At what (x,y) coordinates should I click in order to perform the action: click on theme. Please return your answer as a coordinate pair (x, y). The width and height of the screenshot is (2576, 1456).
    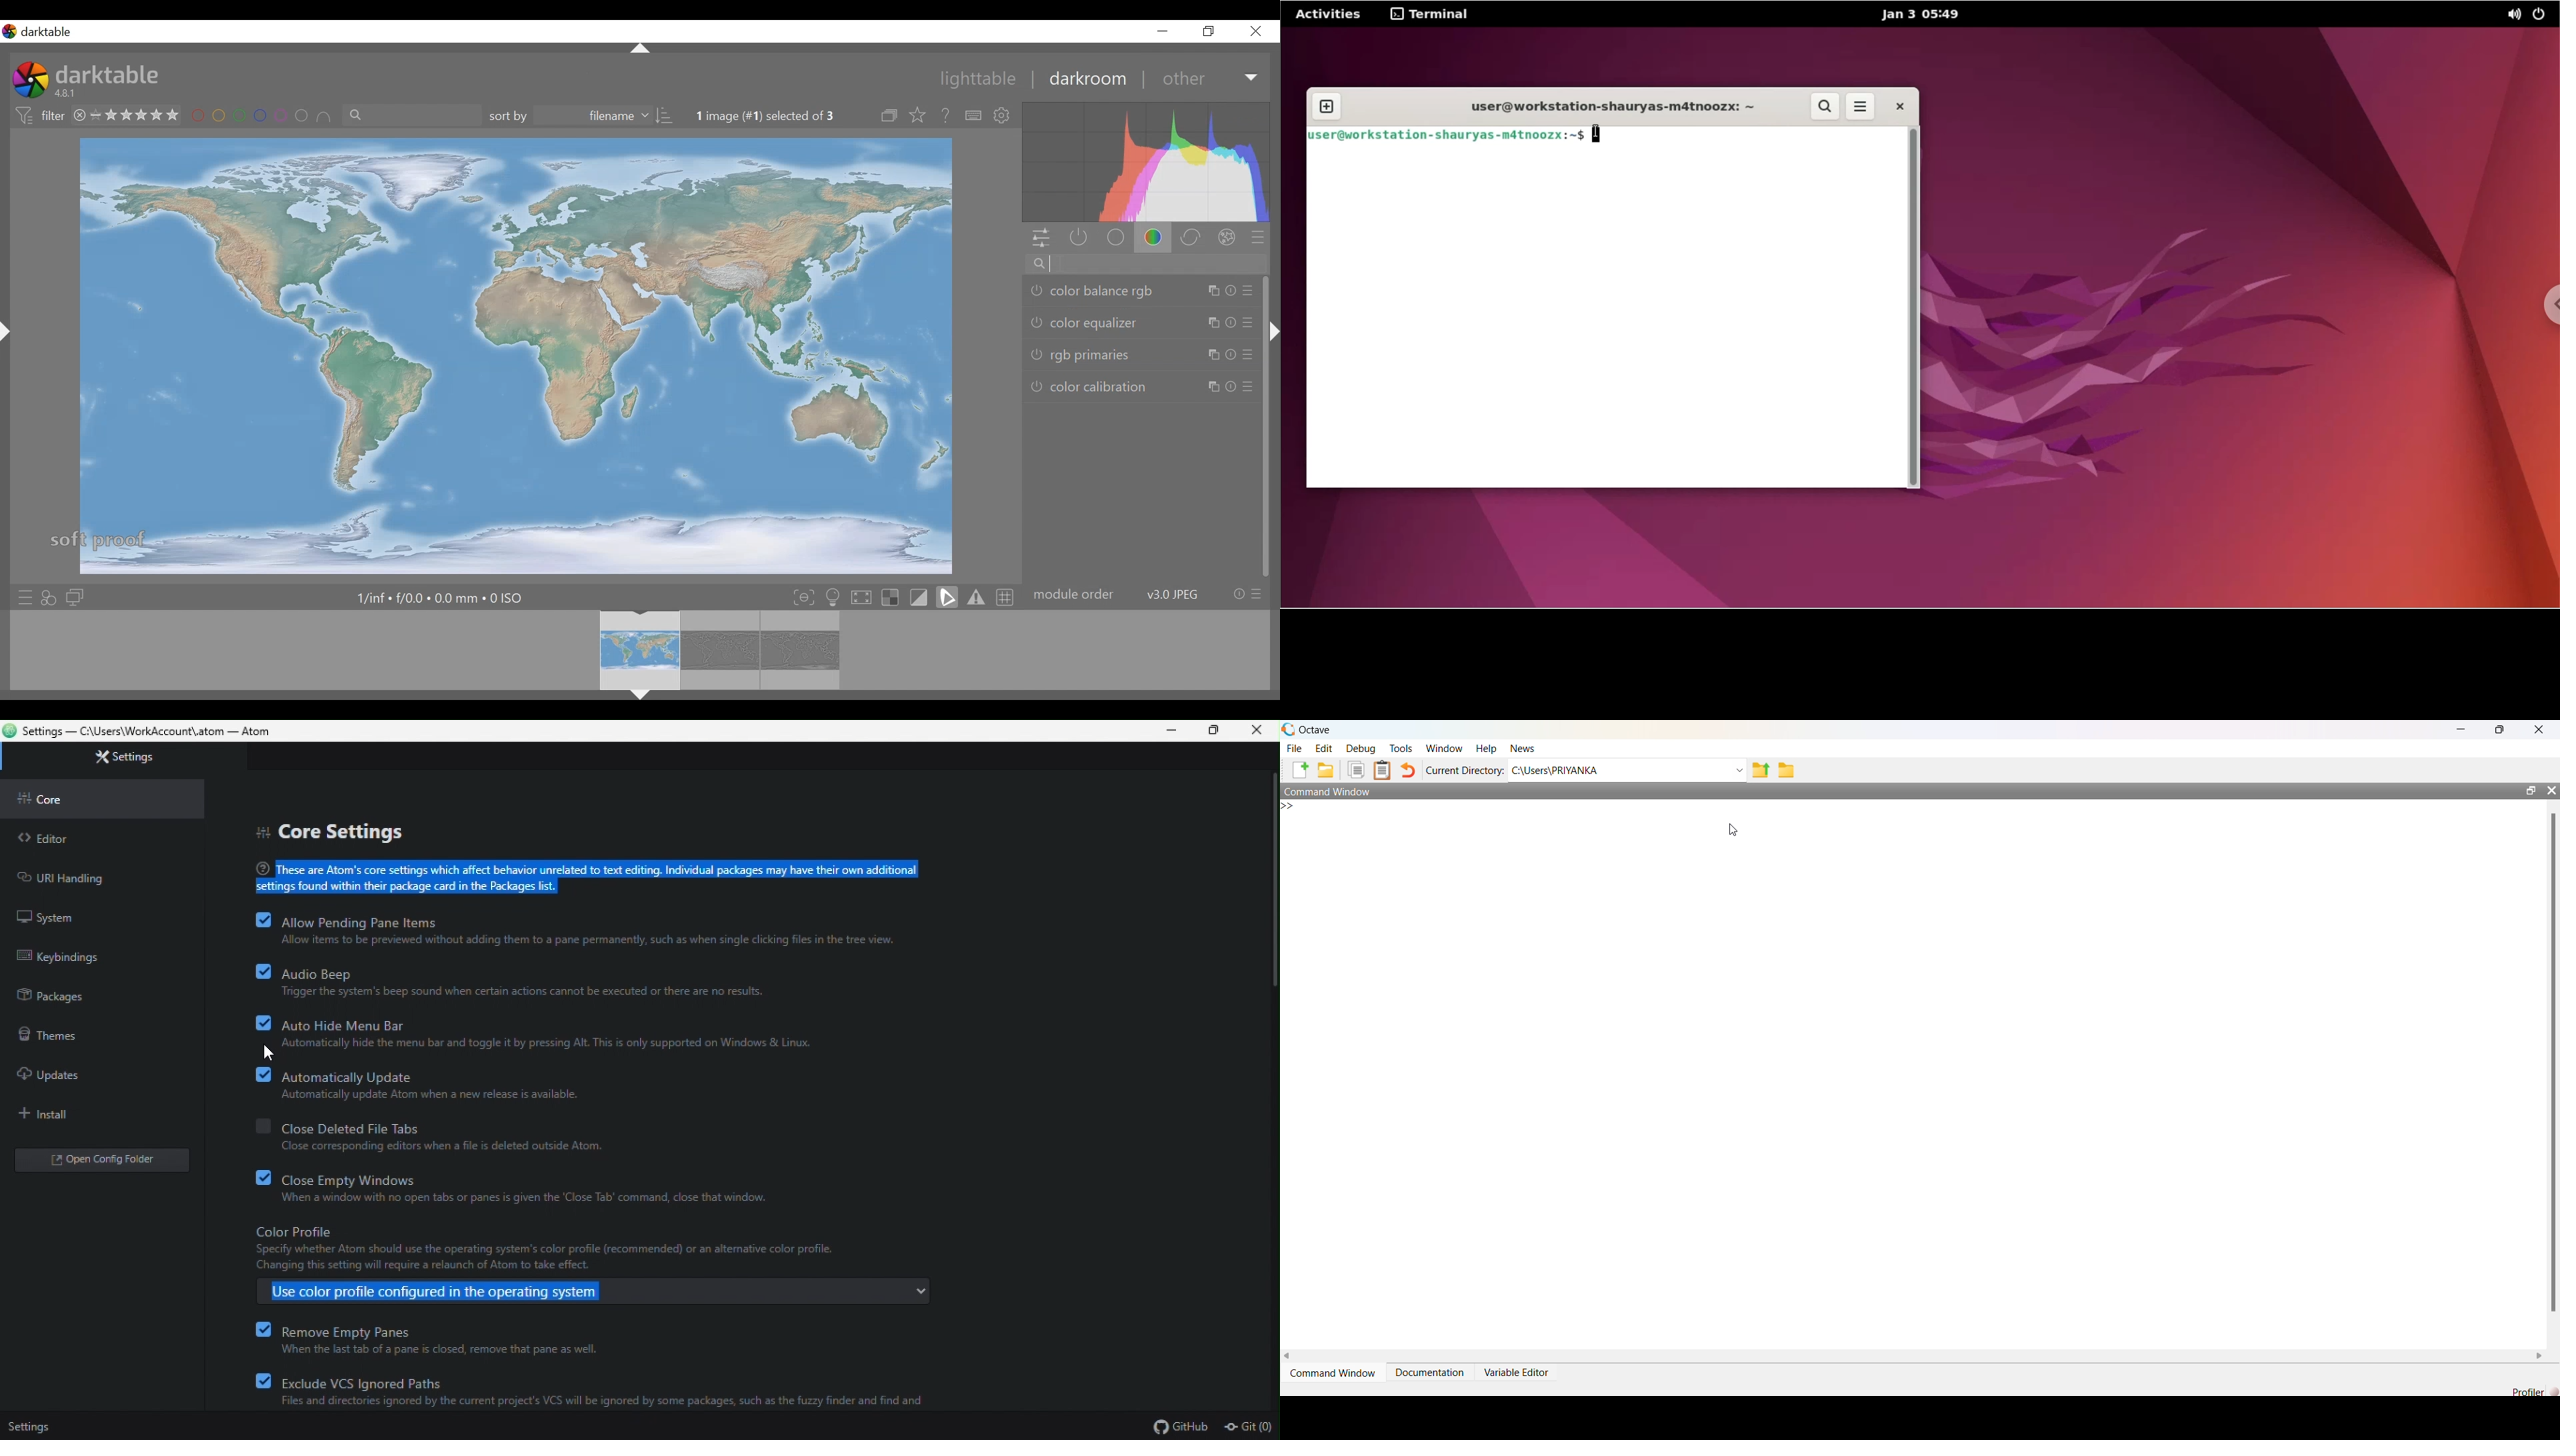
    Looking at the image, I should click on (48, 1039).